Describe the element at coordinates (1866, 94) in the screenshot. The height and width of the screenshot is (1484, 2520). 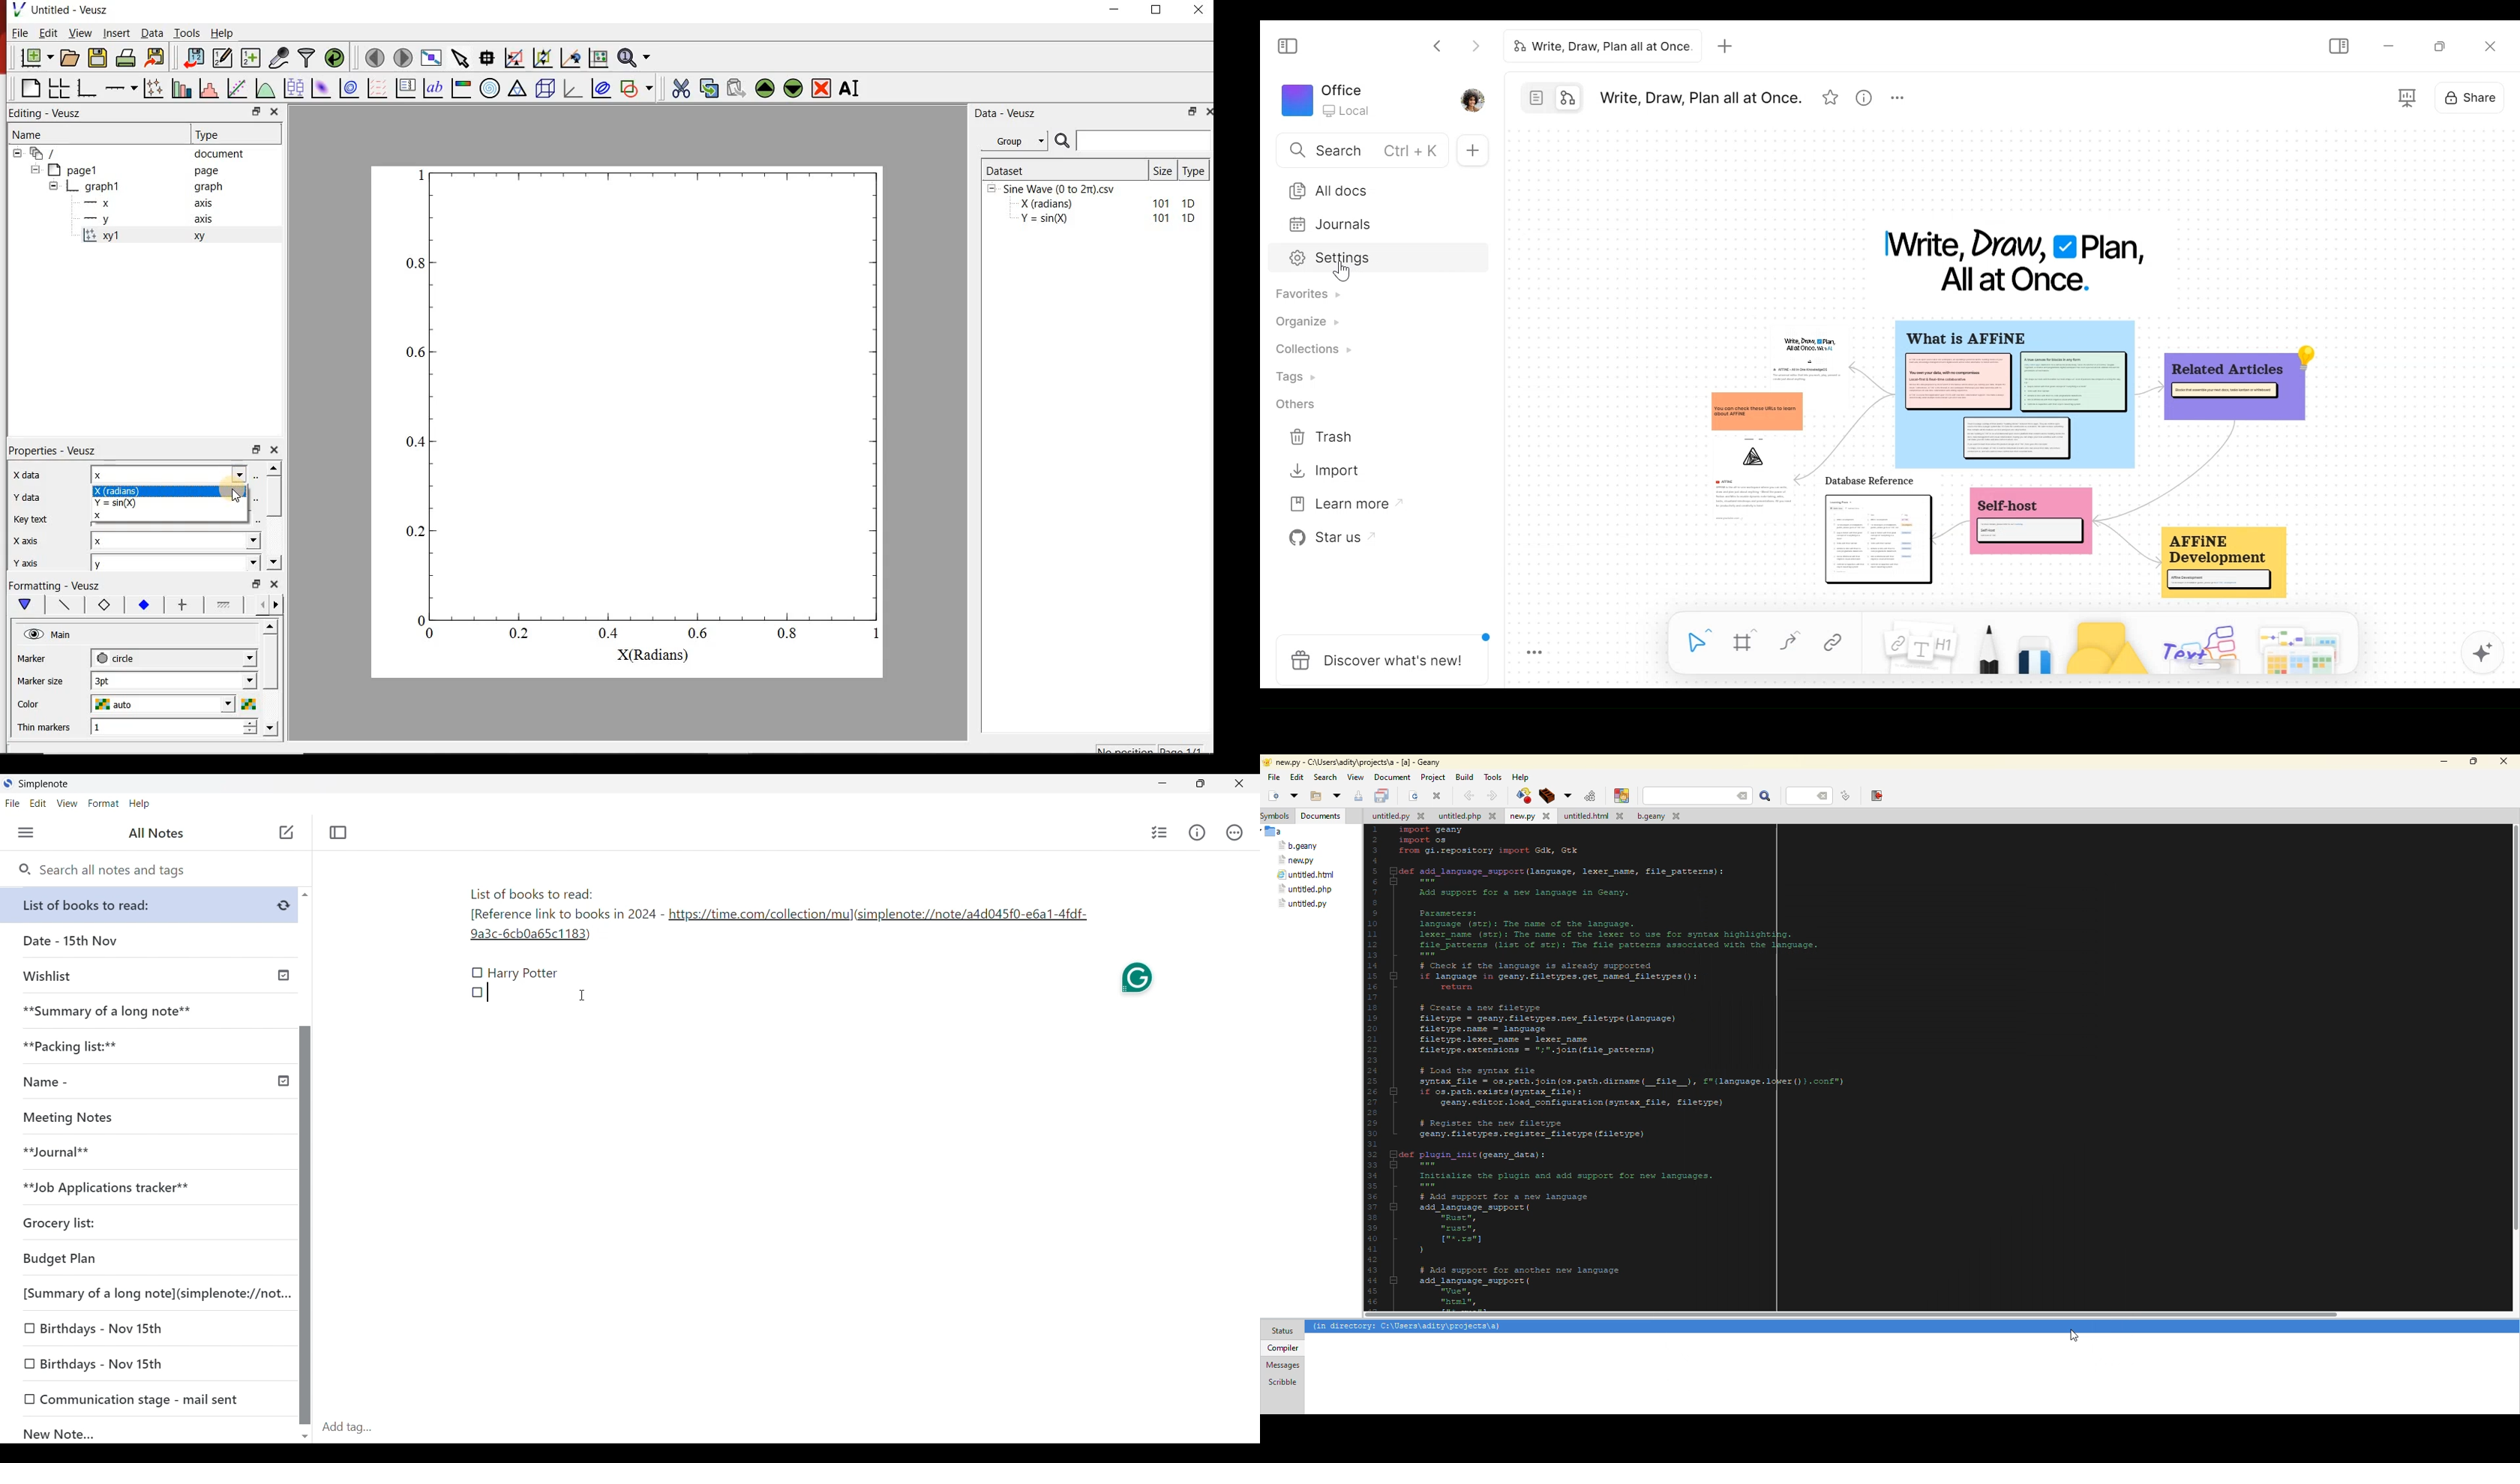
I see `View Information` at that location.